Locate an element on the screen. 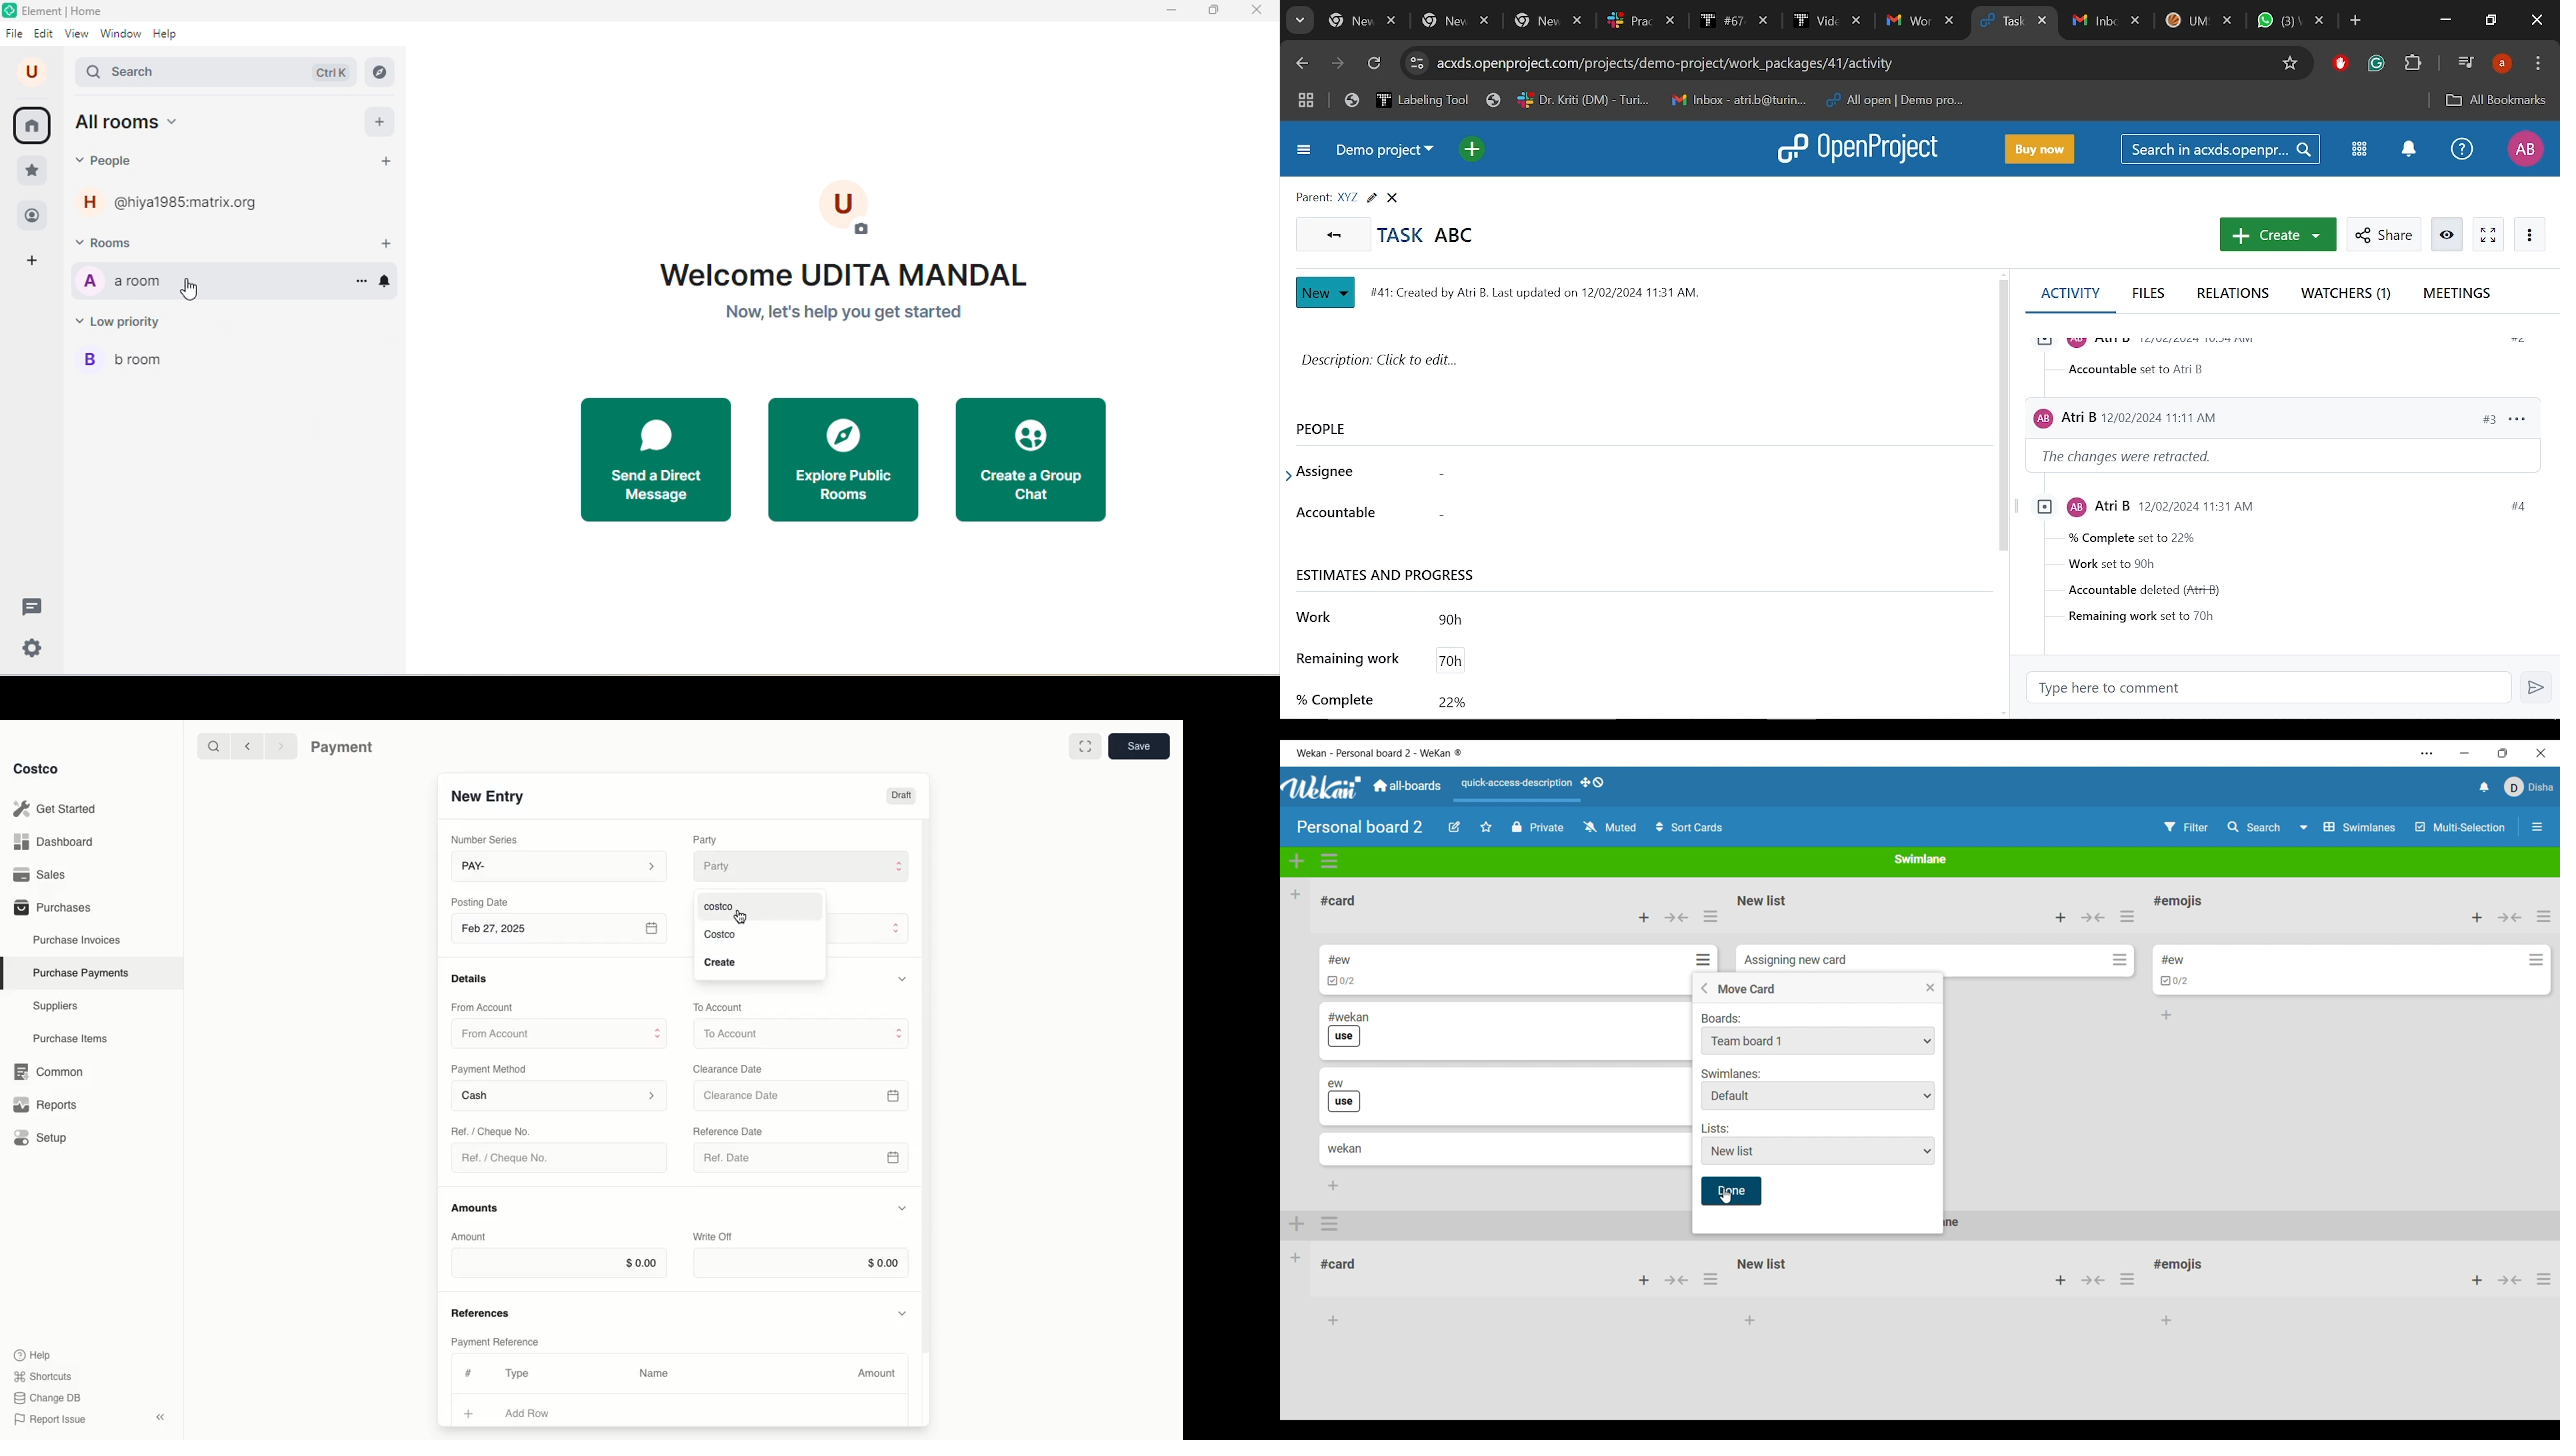 The height and width of the screenshot is (1456, 2576). explore rooms is located at coordinates (381, 74).